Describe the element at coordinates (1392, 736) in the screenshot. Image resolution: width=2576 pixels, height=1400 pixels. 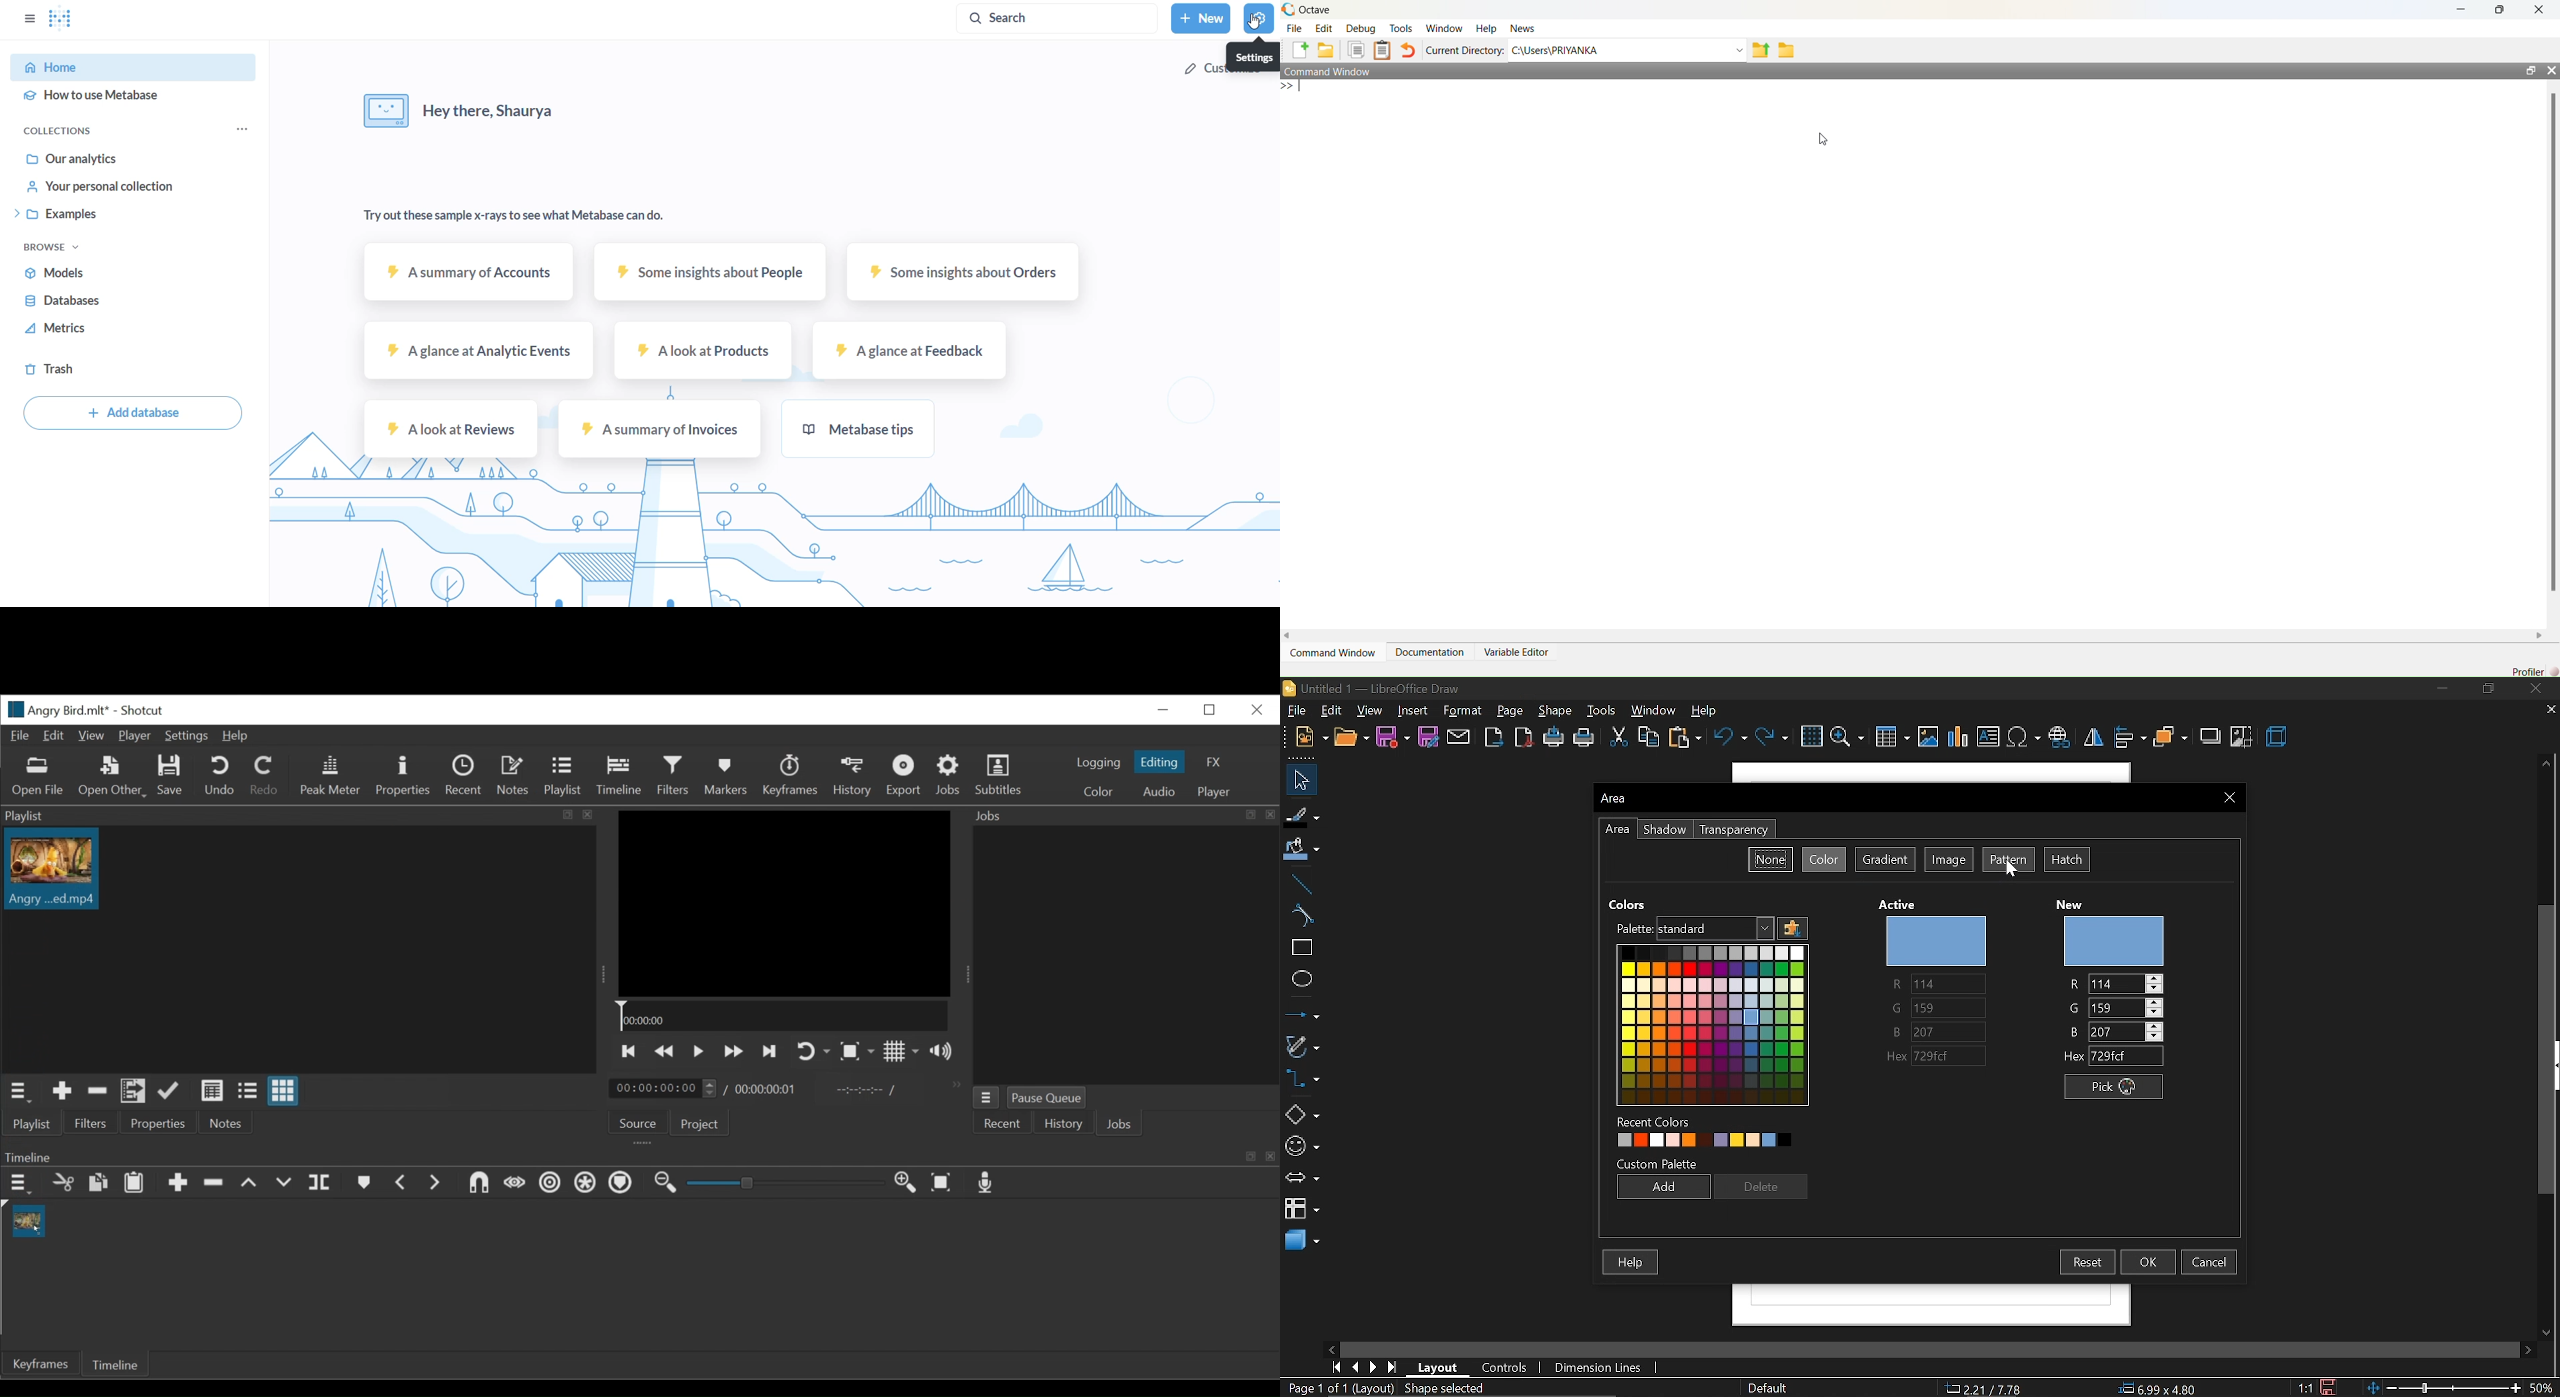
I see `save` at that location.